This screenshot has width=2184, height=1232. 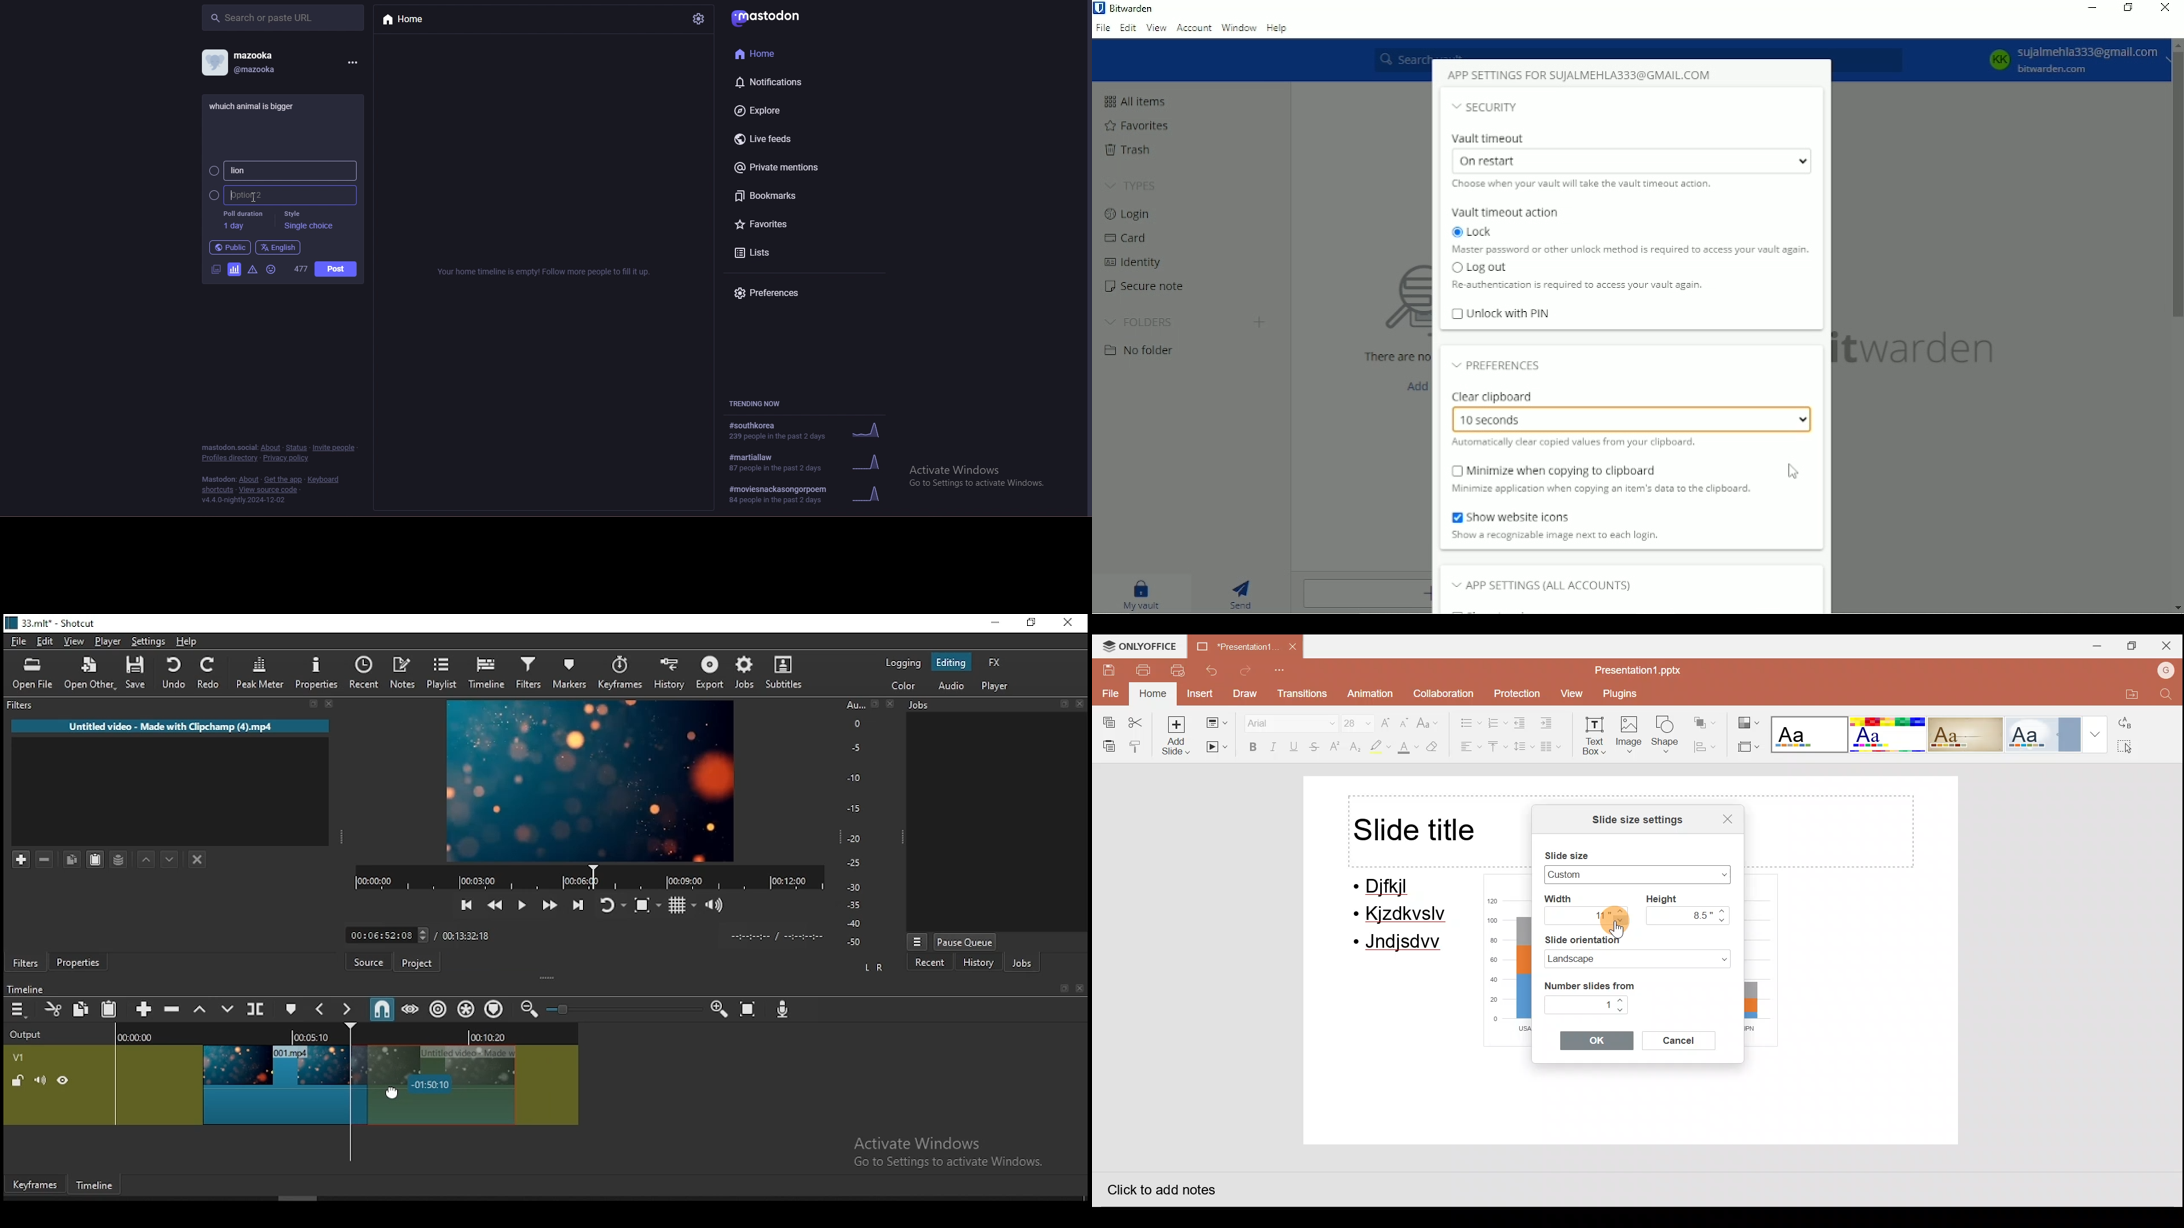 I want to click on notes, so click(x=399, y=673).